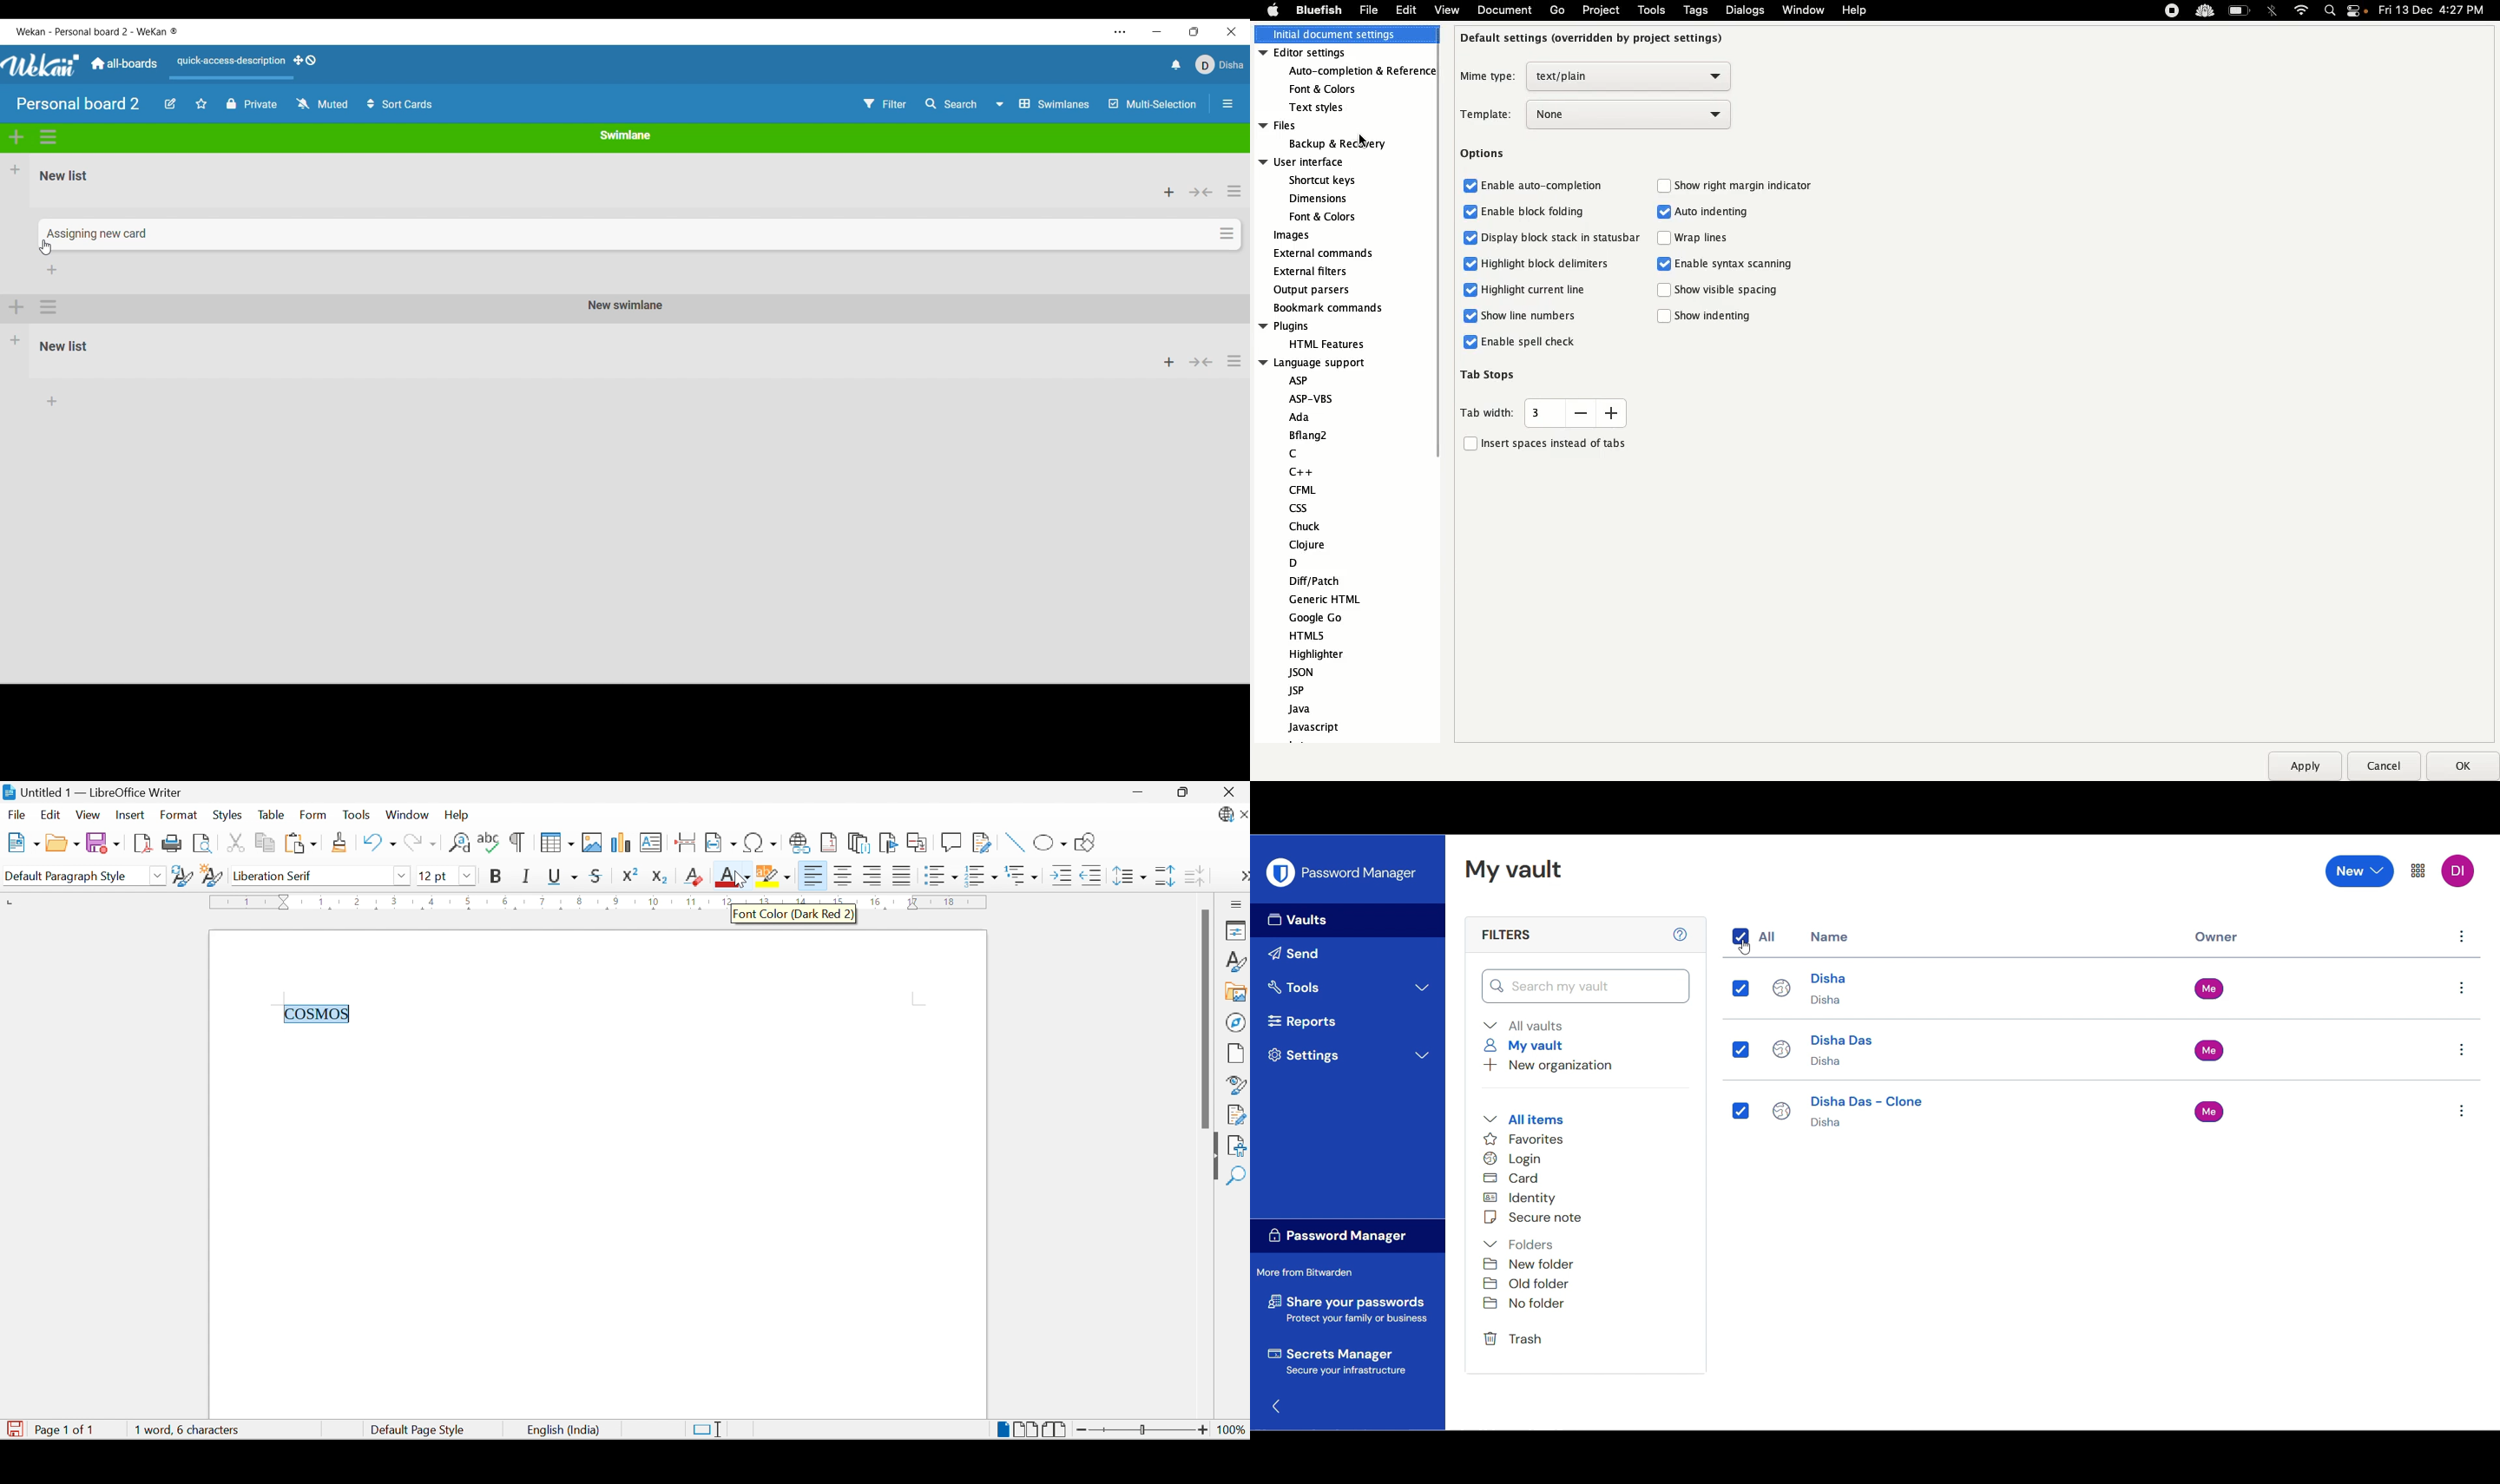 The width and height of the screenshot is (2520, 1484). I want to click on Hide, so click(1213, 1156).